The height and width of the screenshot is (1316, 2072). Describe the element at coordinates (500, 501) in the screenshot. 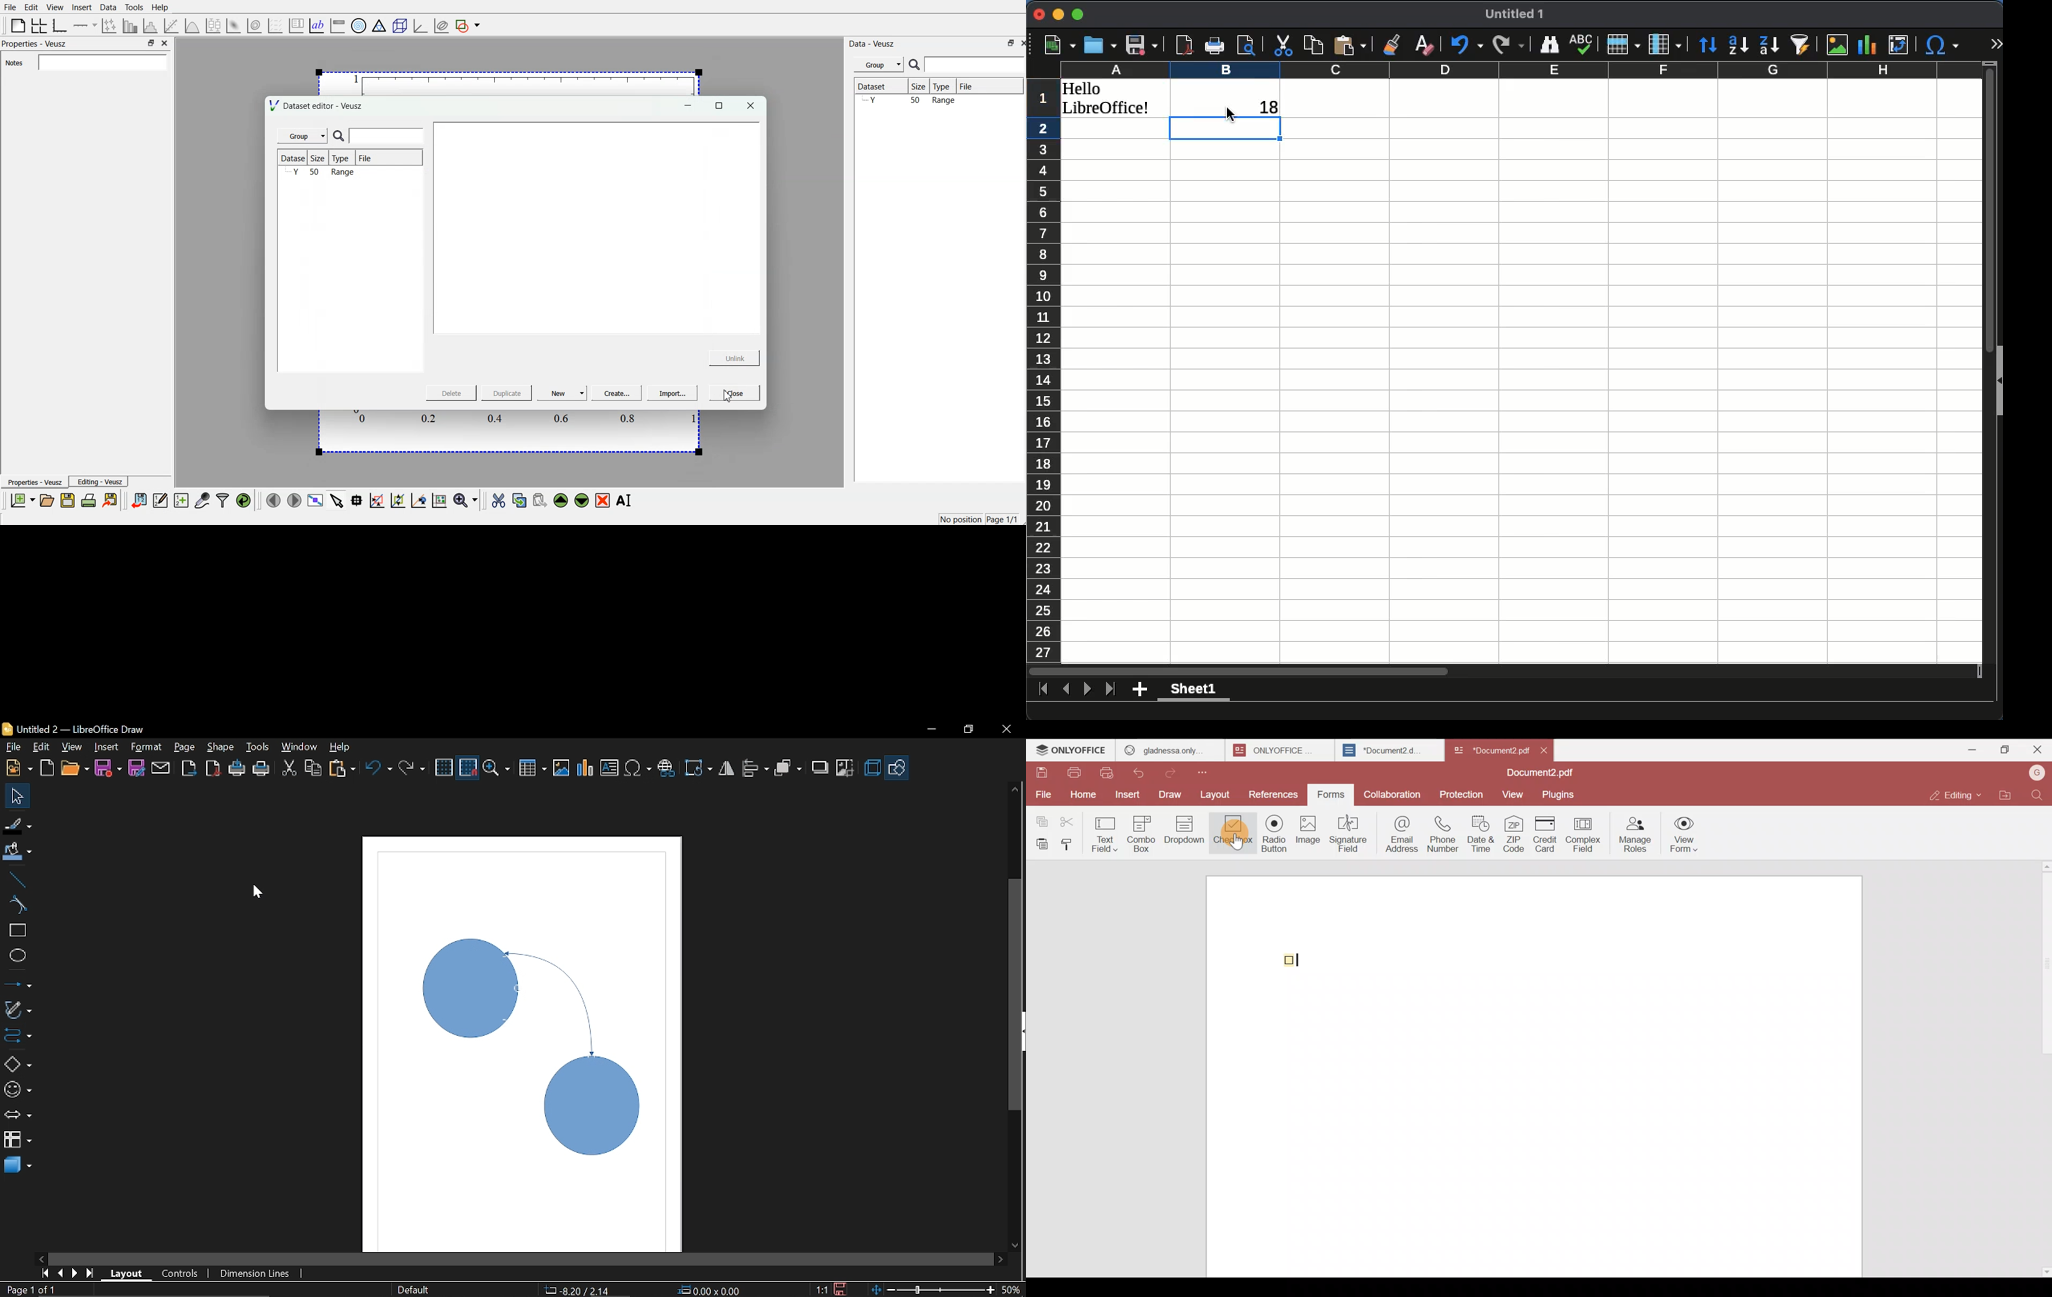

I see `cut the selected widgets` at that location.